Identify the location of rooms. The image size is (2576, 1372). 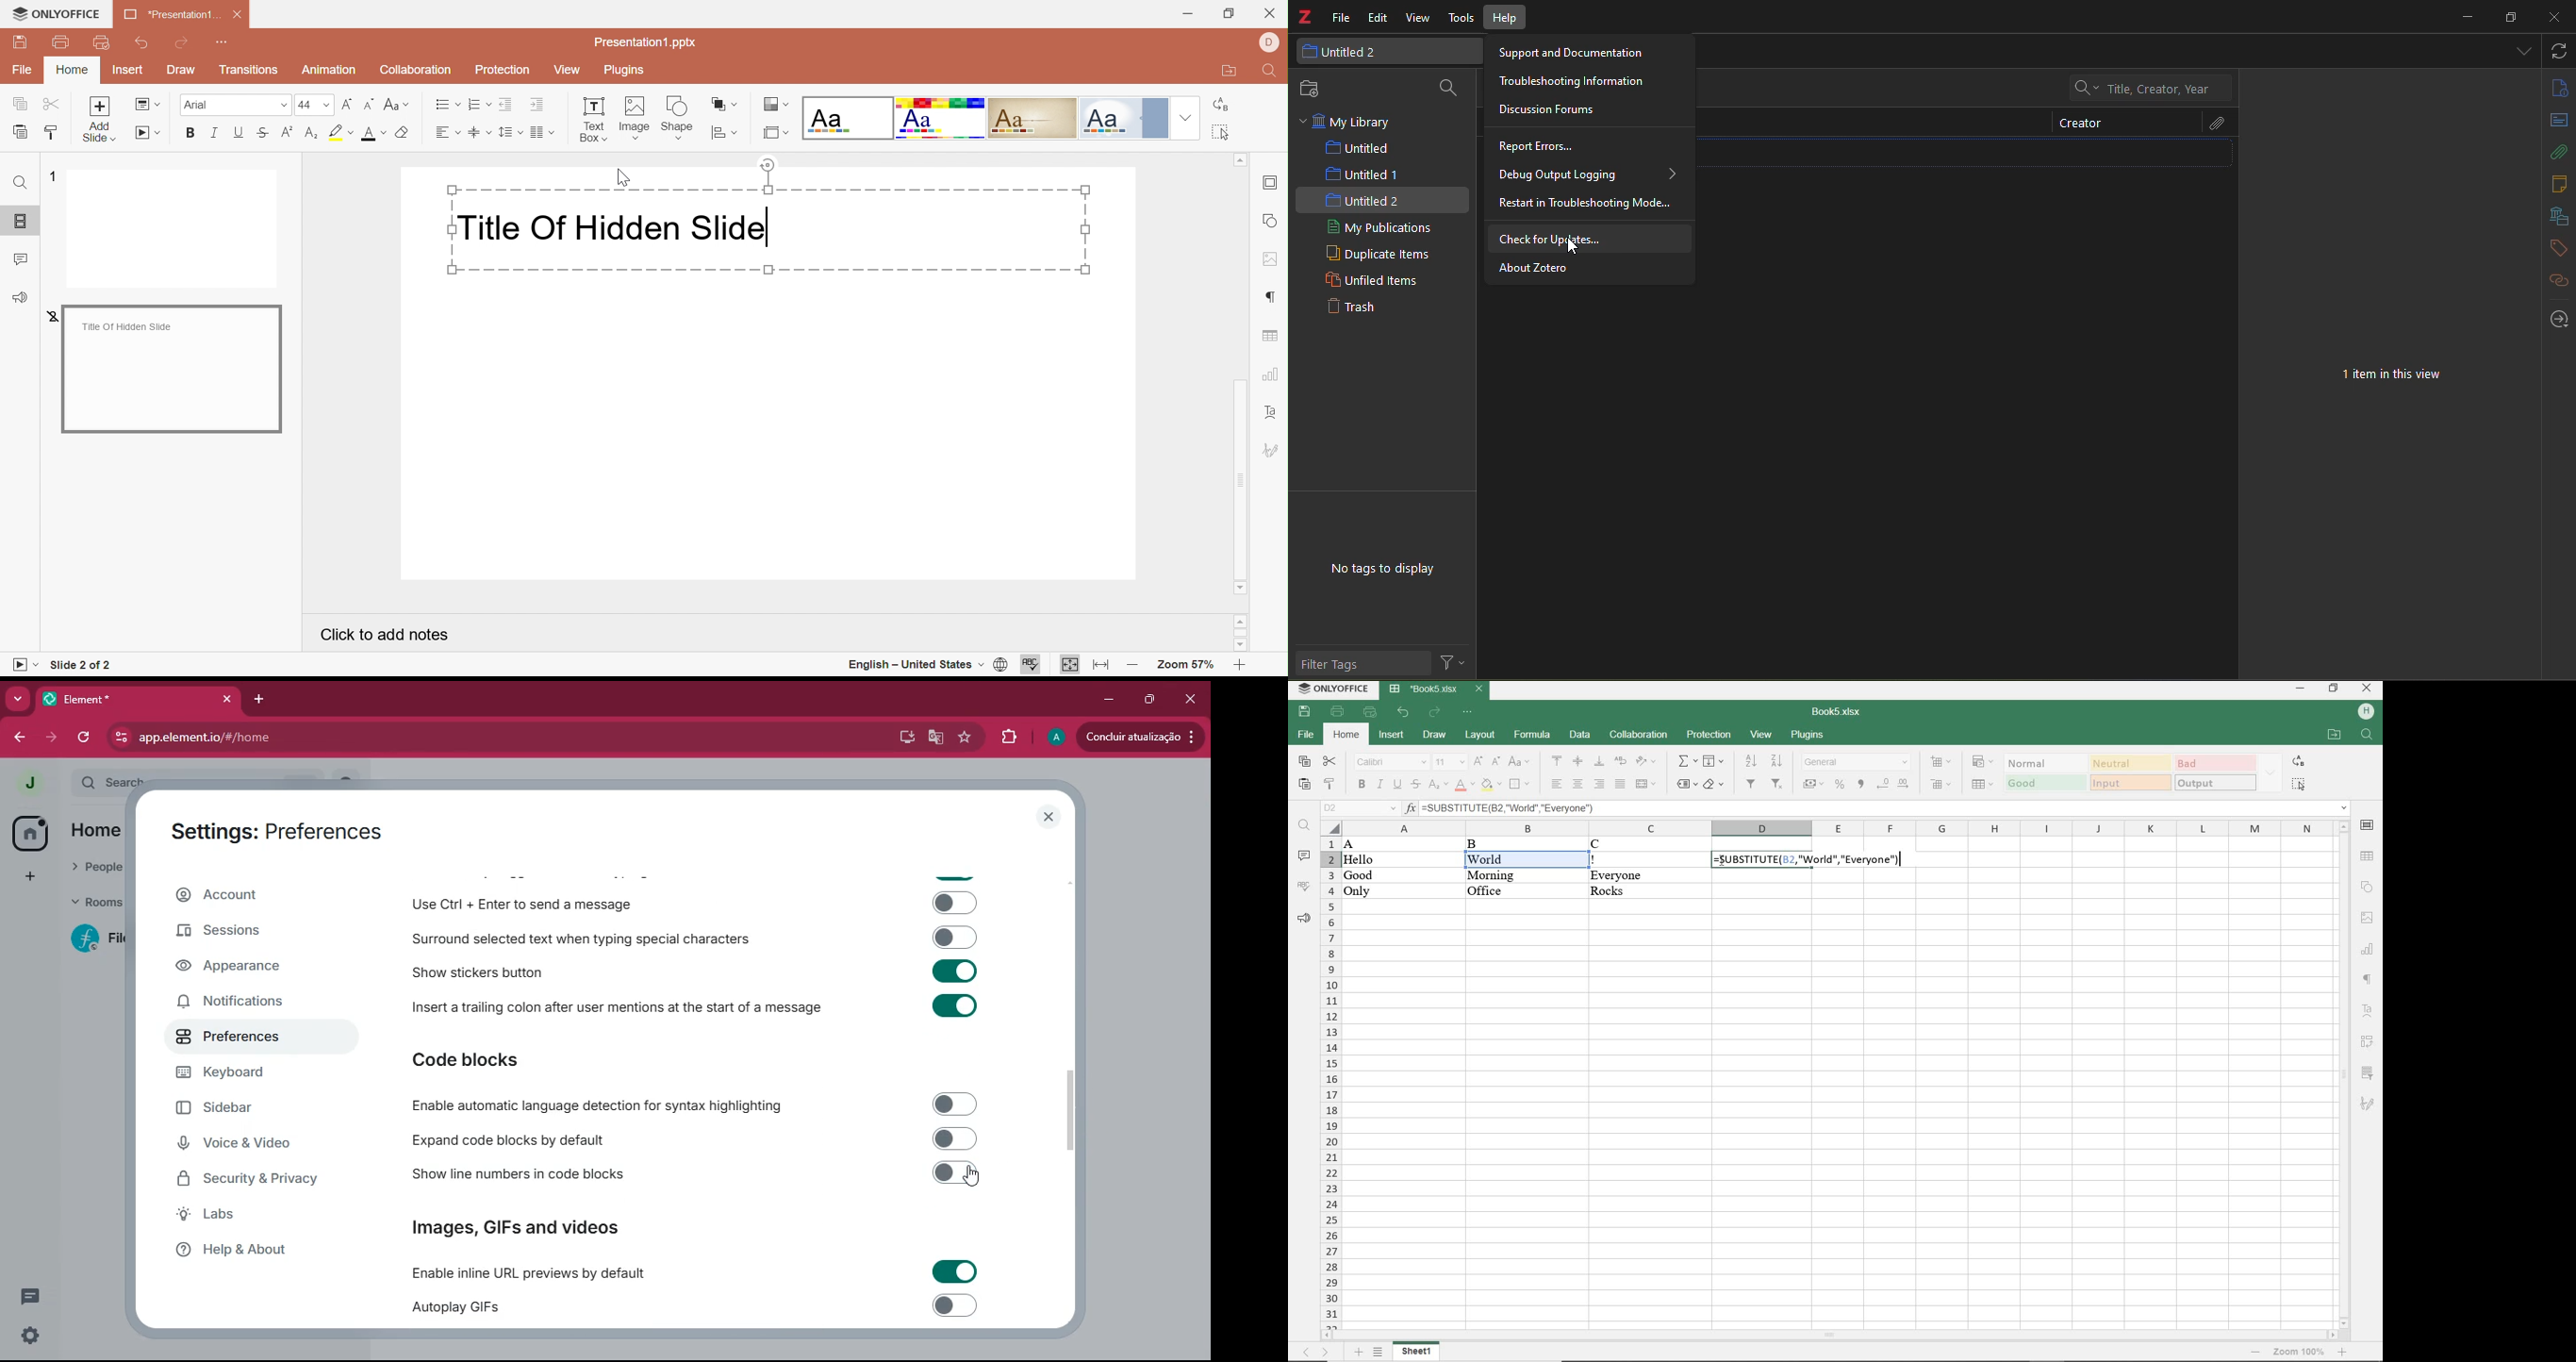
(96, 904).